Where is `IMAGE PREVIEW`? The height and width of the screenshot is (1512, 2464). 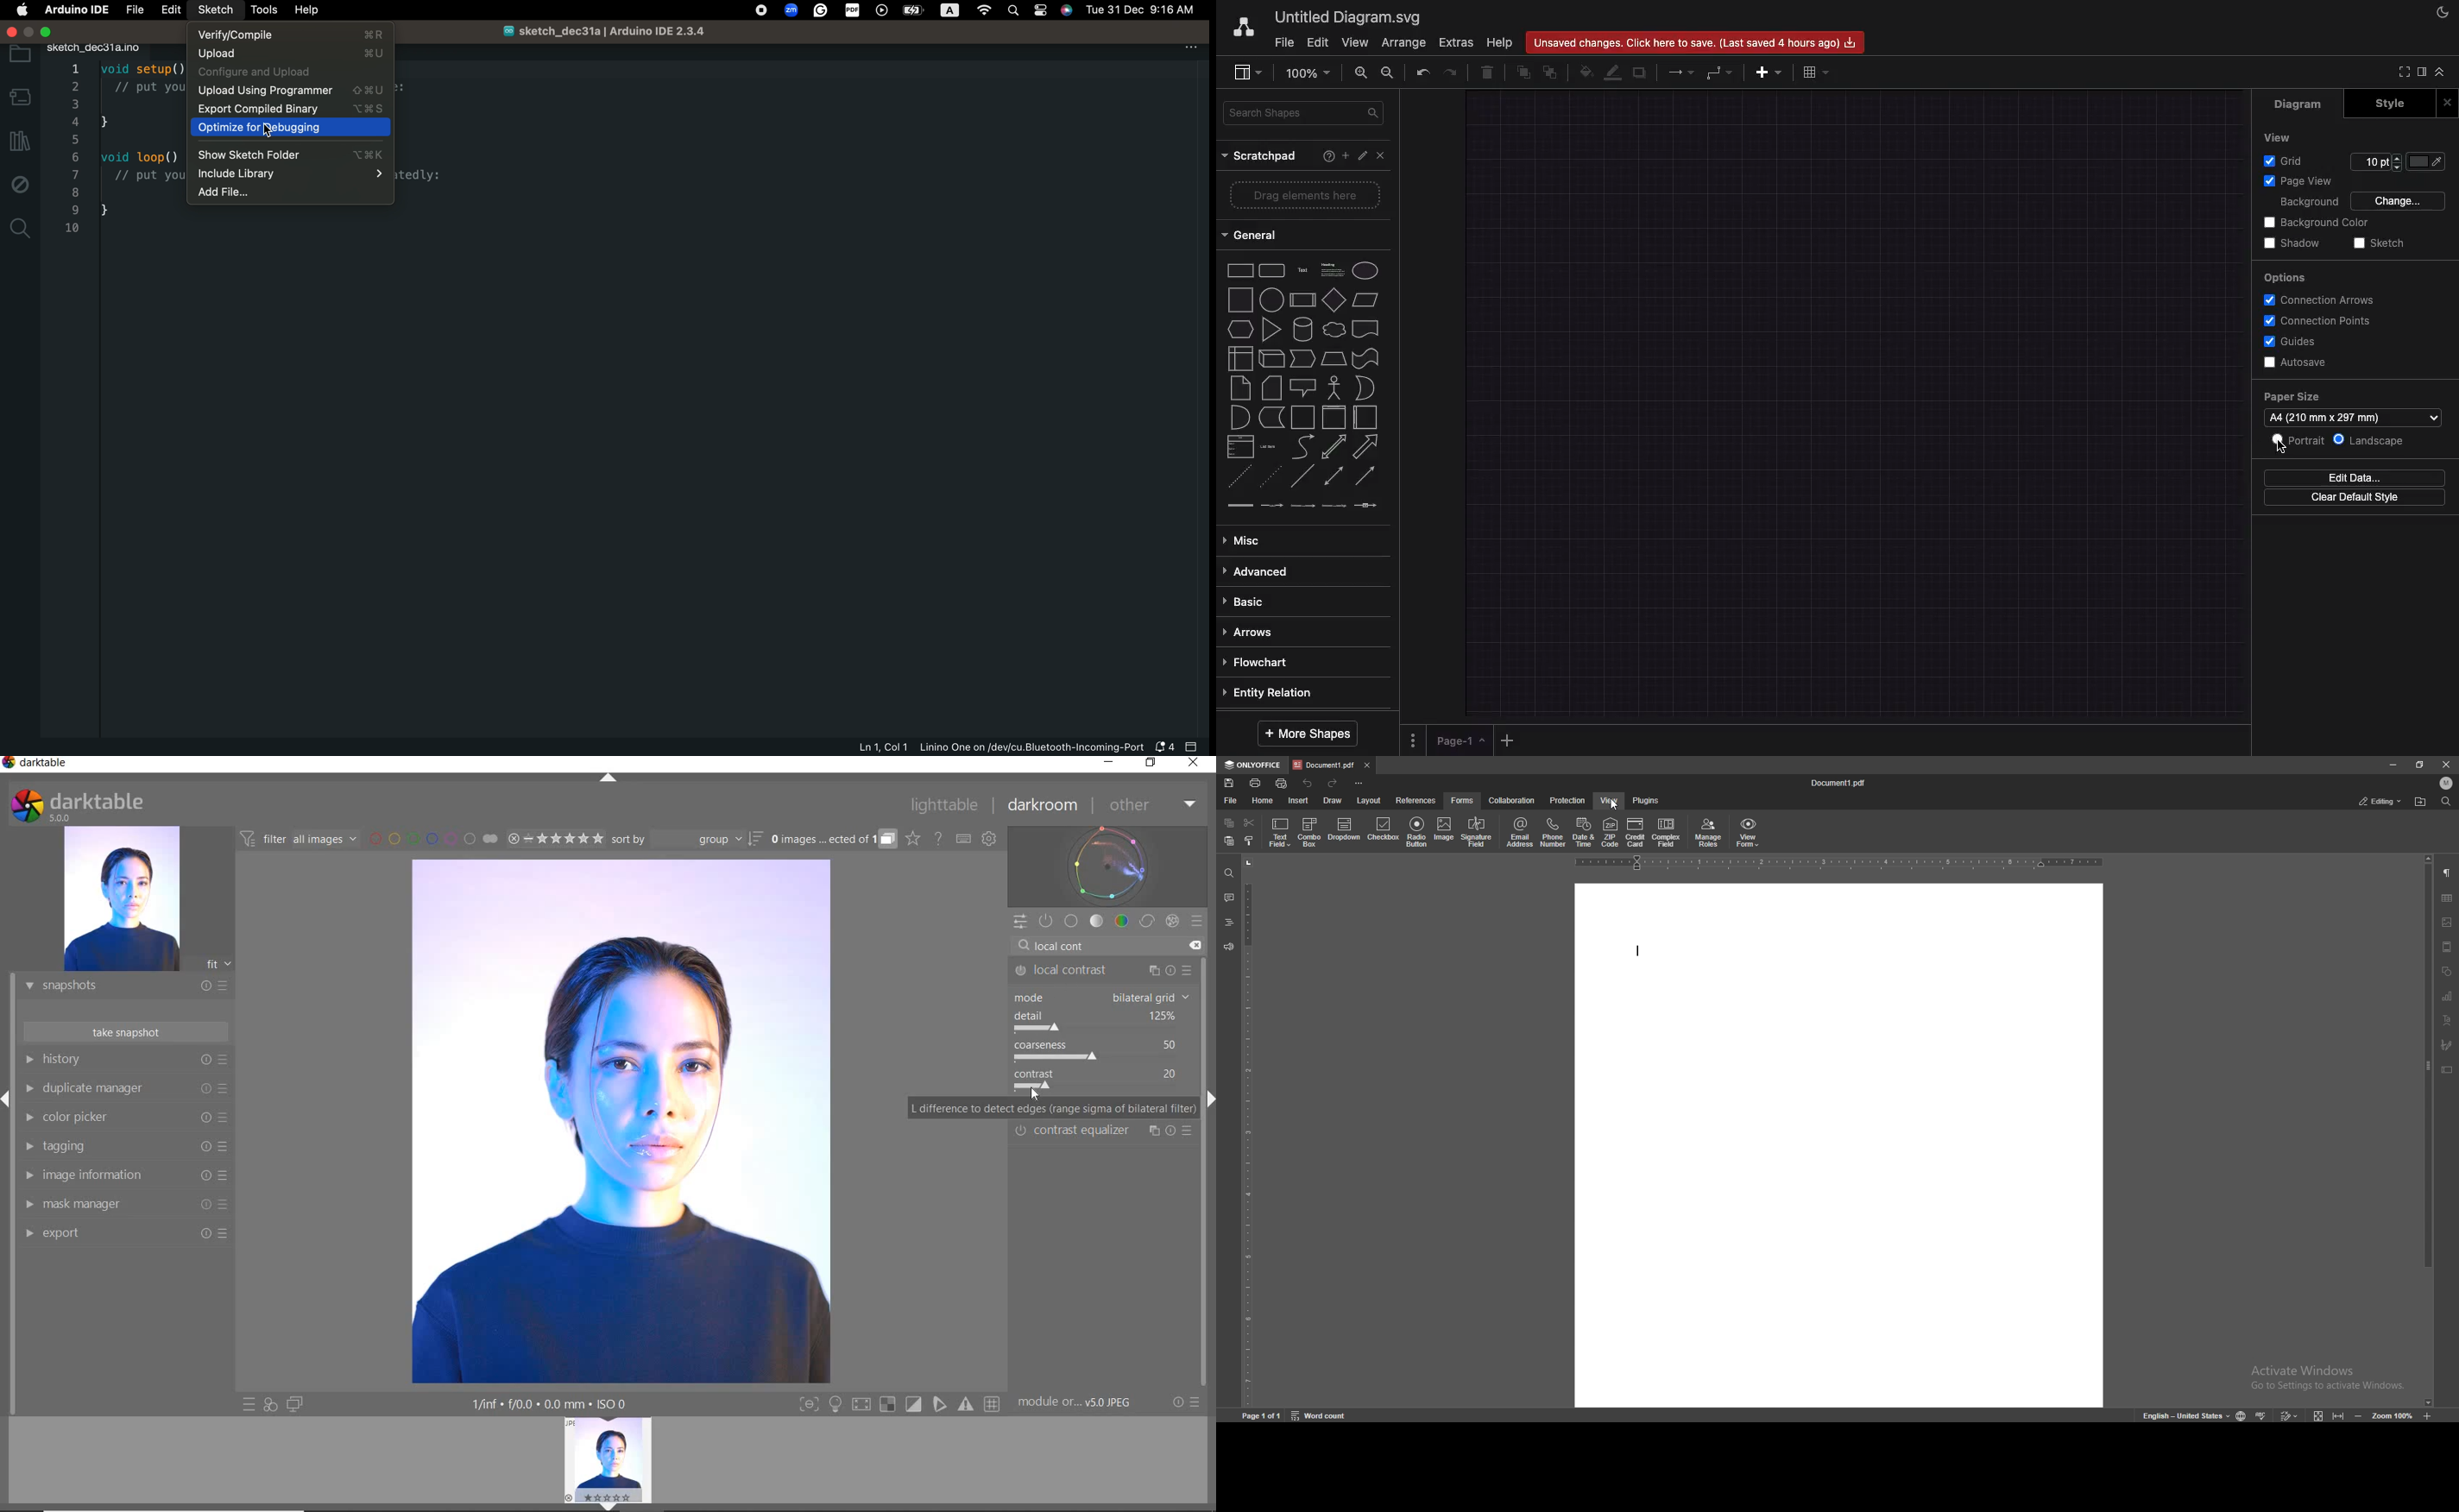
IMAGE PREVIEW is located at coordinates (121, 899).